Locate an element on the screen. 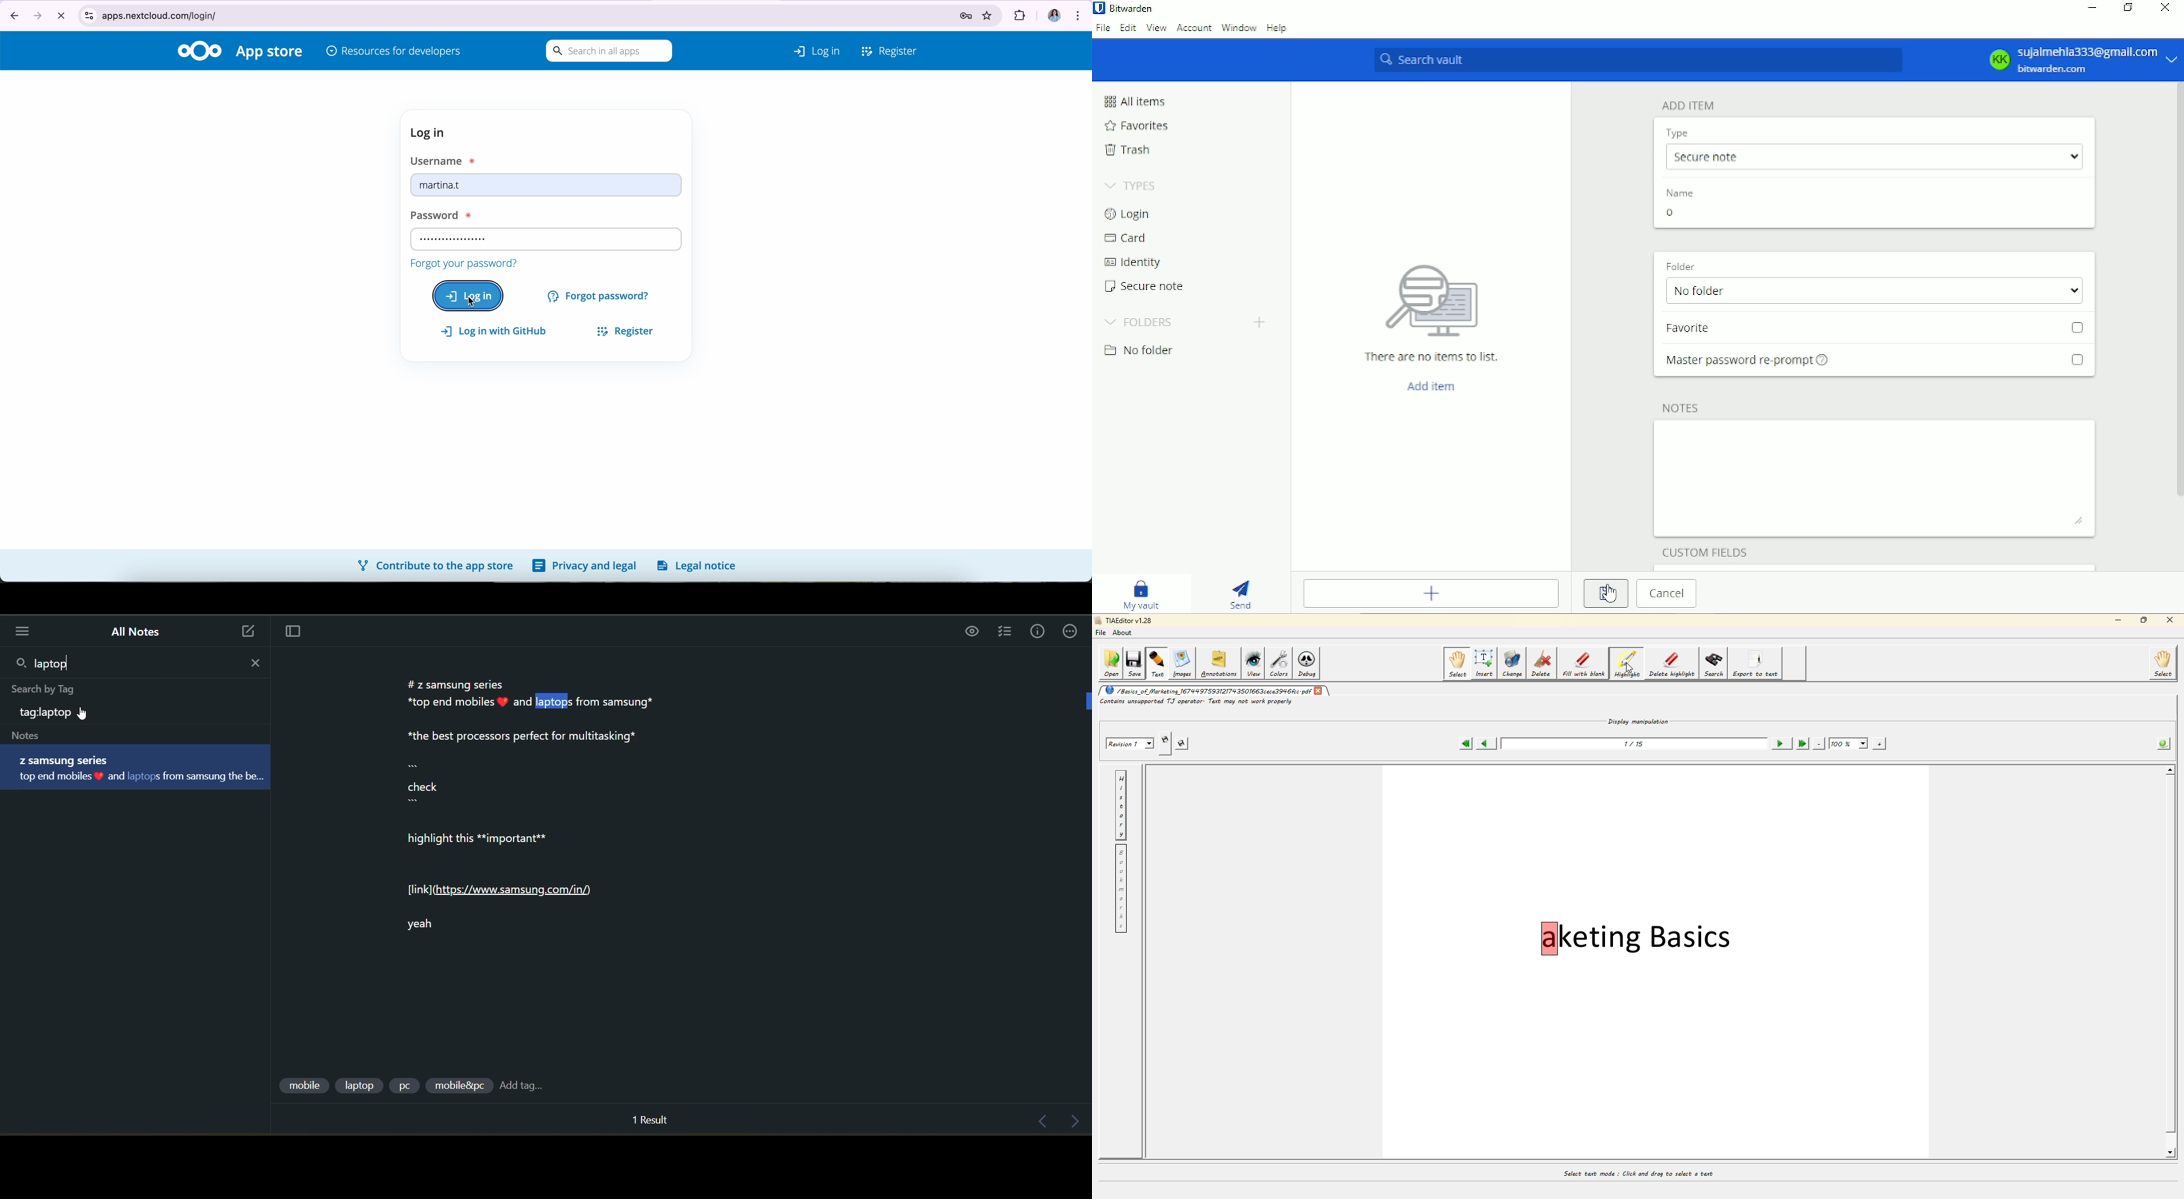 The height and width of the screenshot is (1204, 2184). Favorite is located at coordinates (1878, 330).